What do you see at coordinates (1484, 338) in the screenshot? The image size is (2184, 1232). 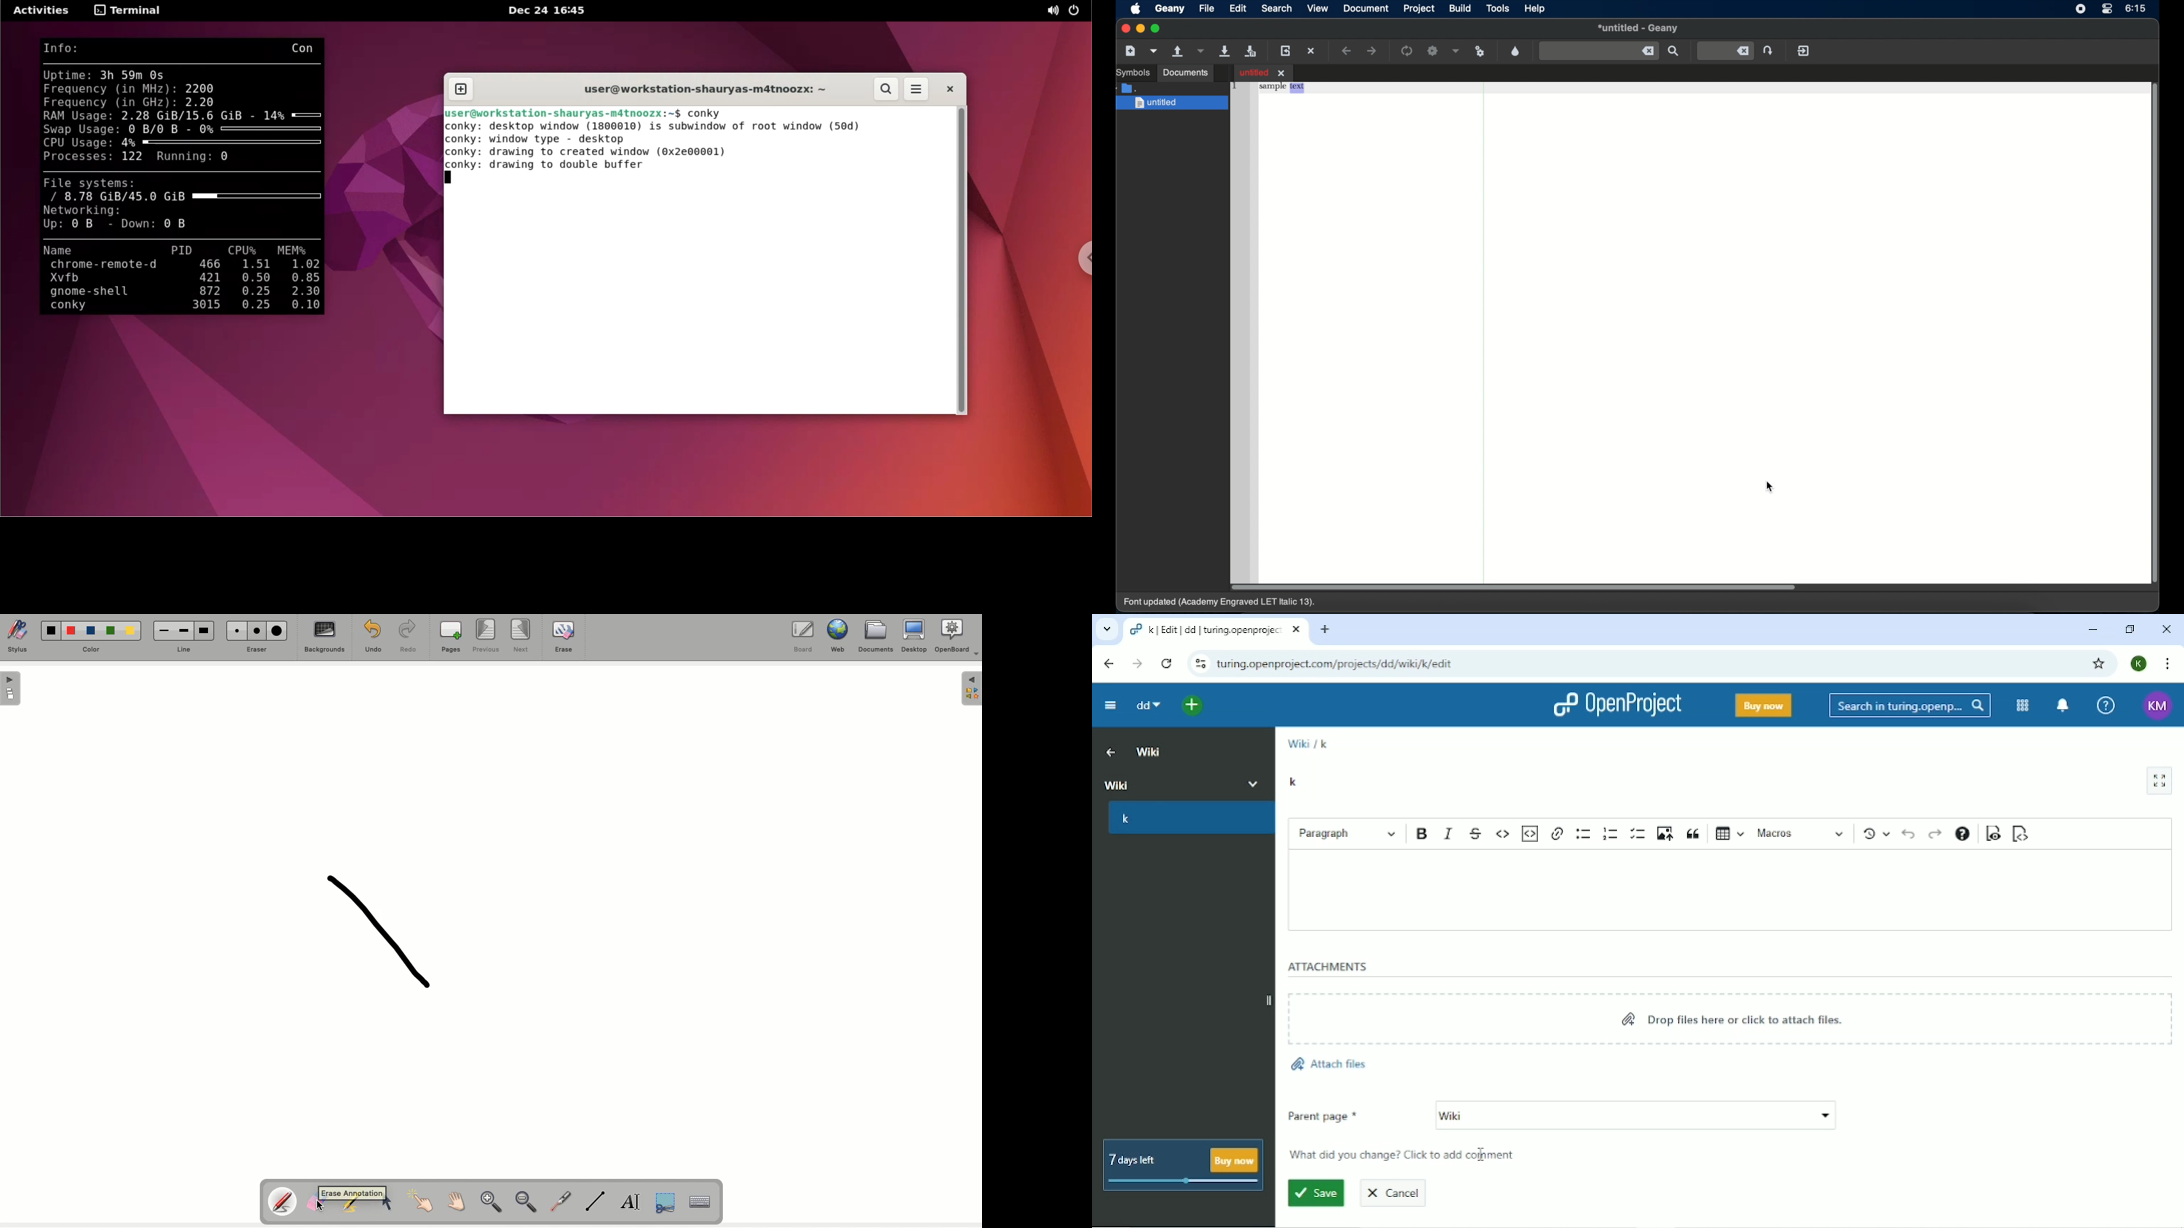 I see `divider` at bounding box center [1484, 338].